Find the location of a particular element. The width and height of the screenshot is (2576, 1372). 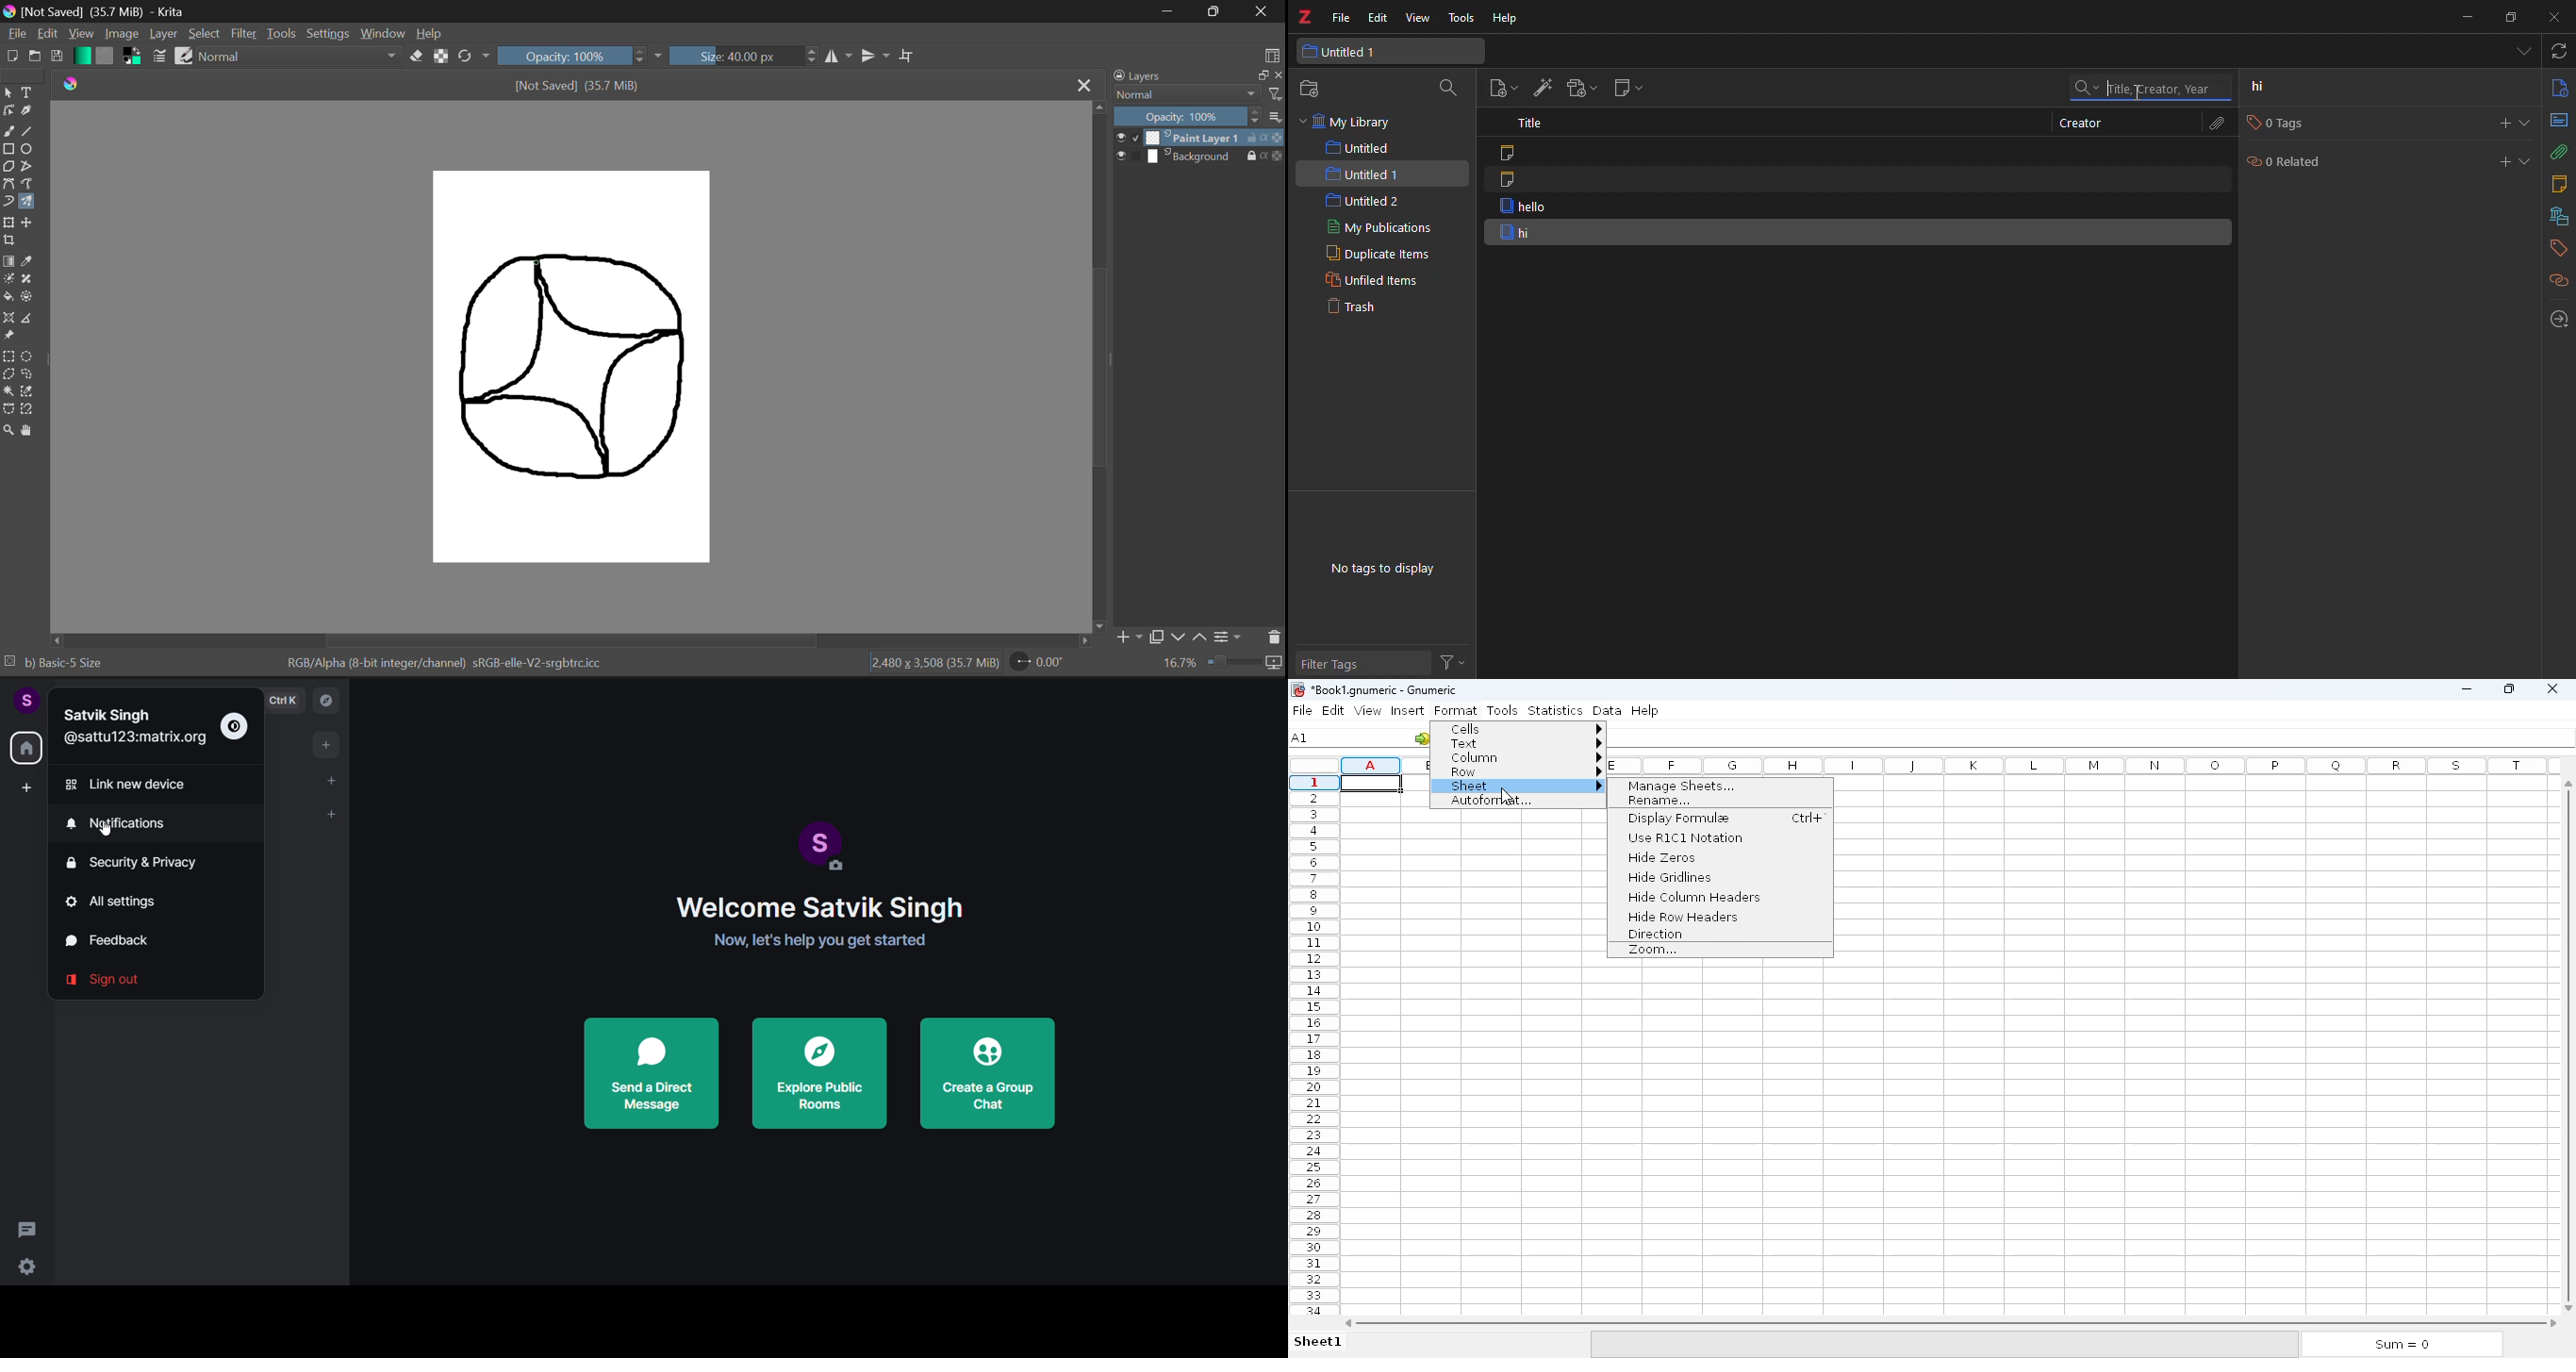

autoformat is located at coordinates (1491, 802).